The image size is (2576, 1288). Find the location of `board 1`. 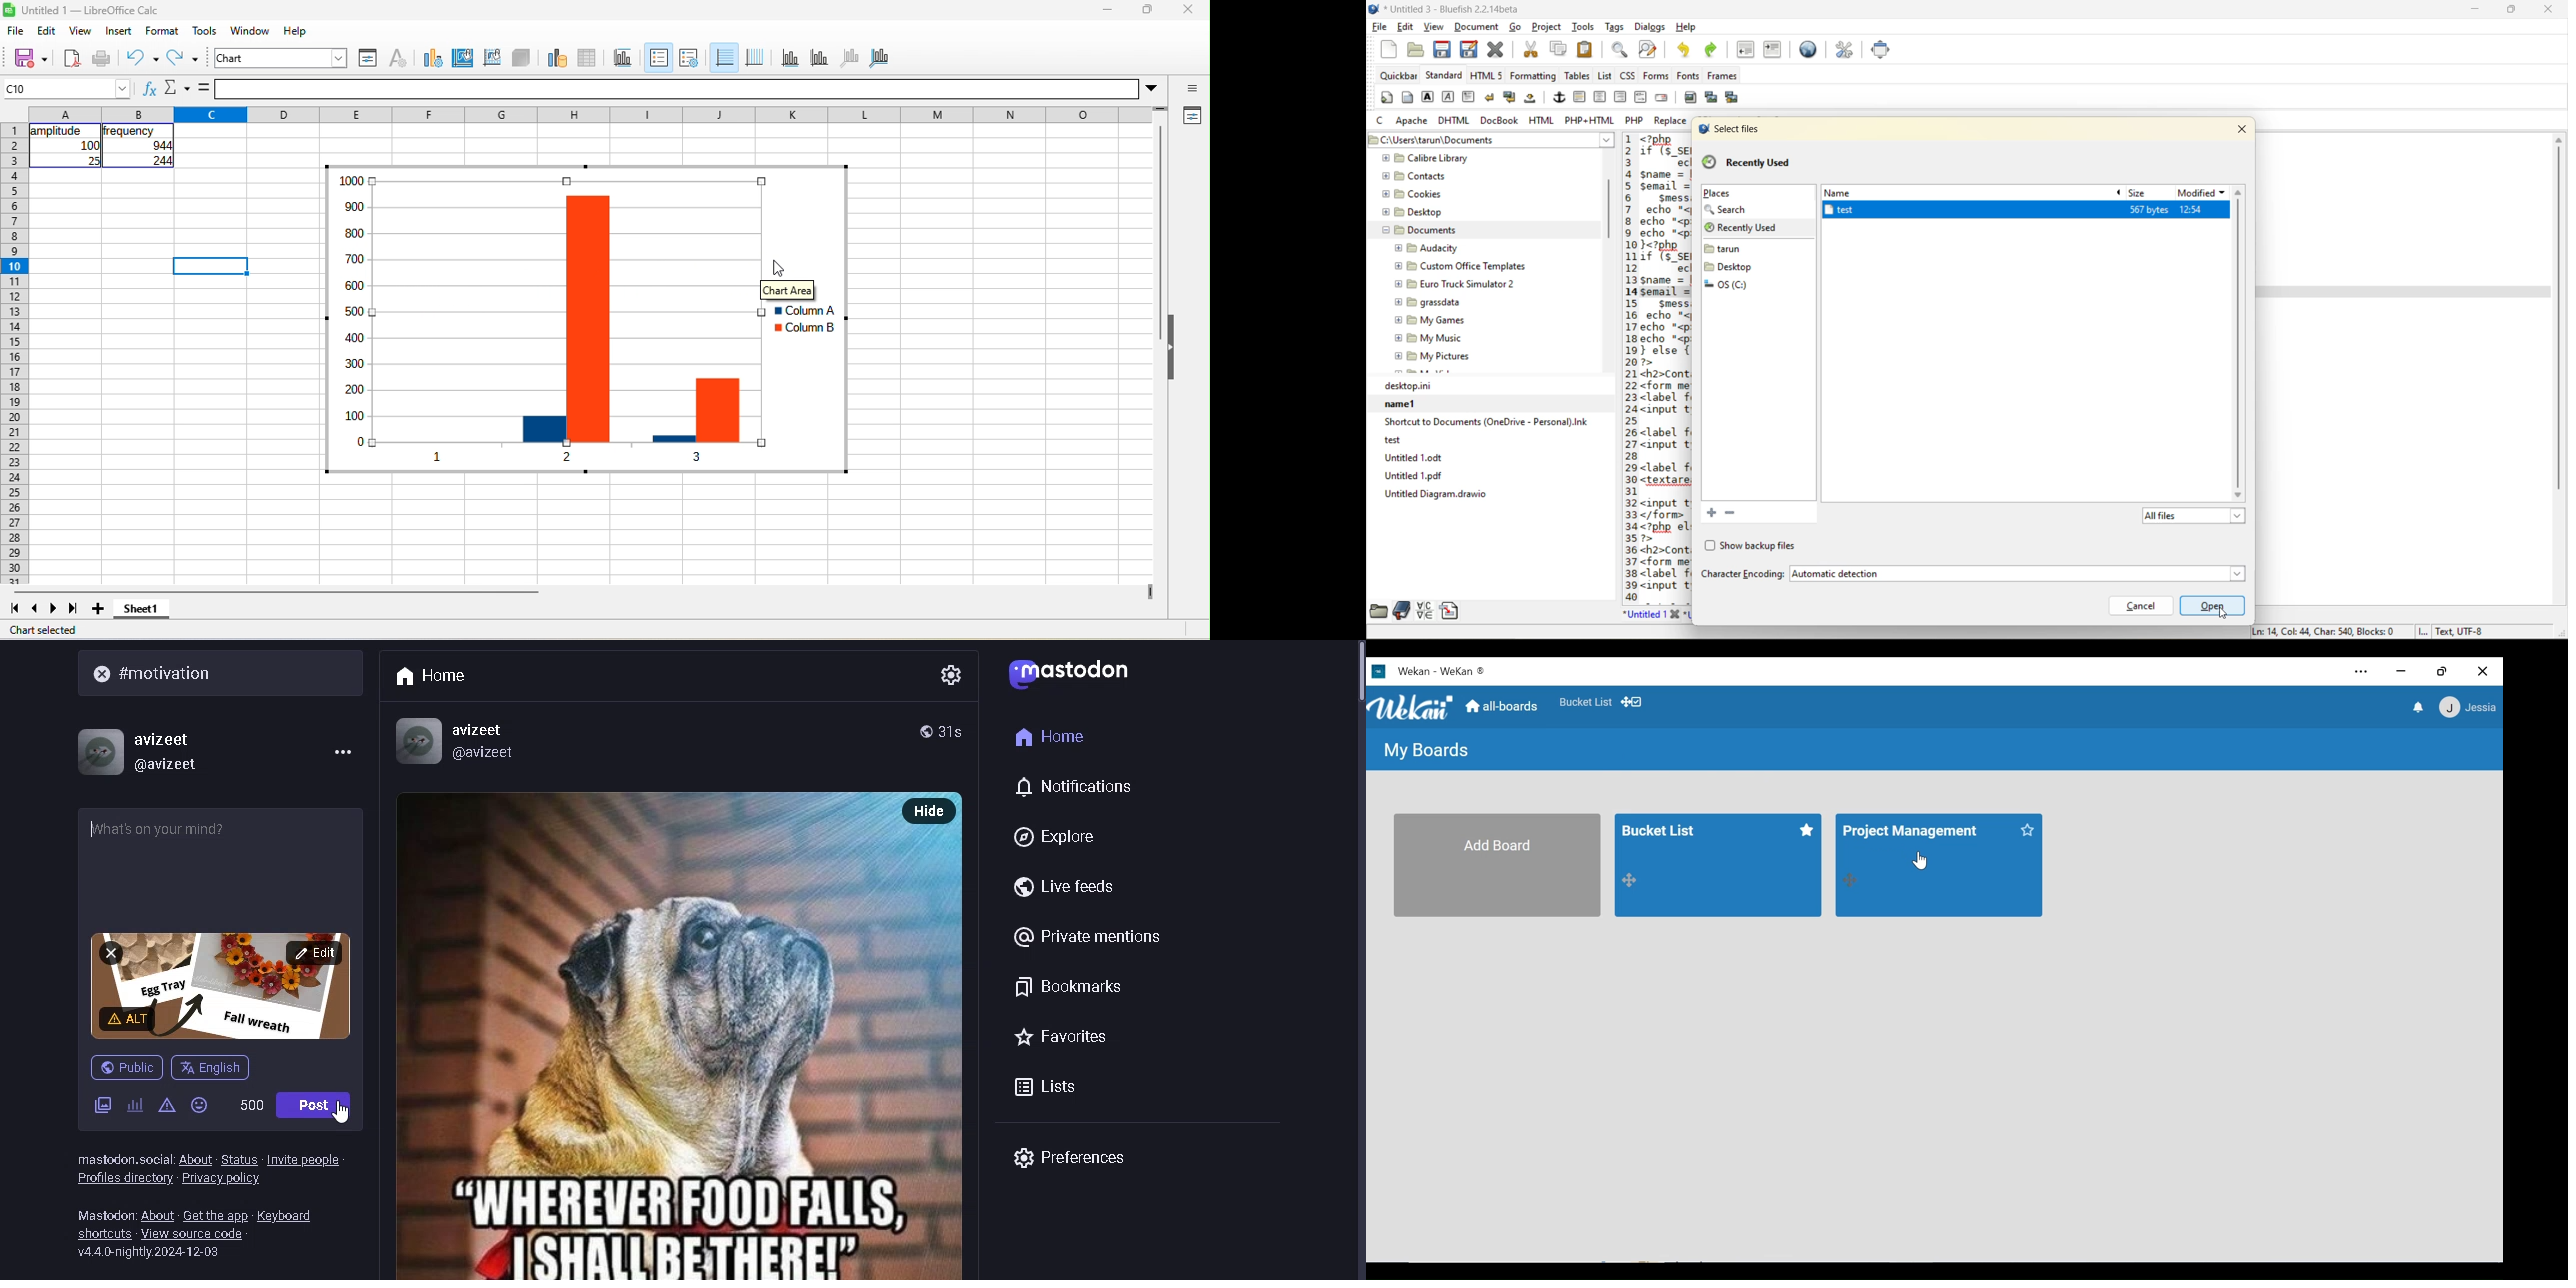

board 1 is located at coordinates (1719, 879).